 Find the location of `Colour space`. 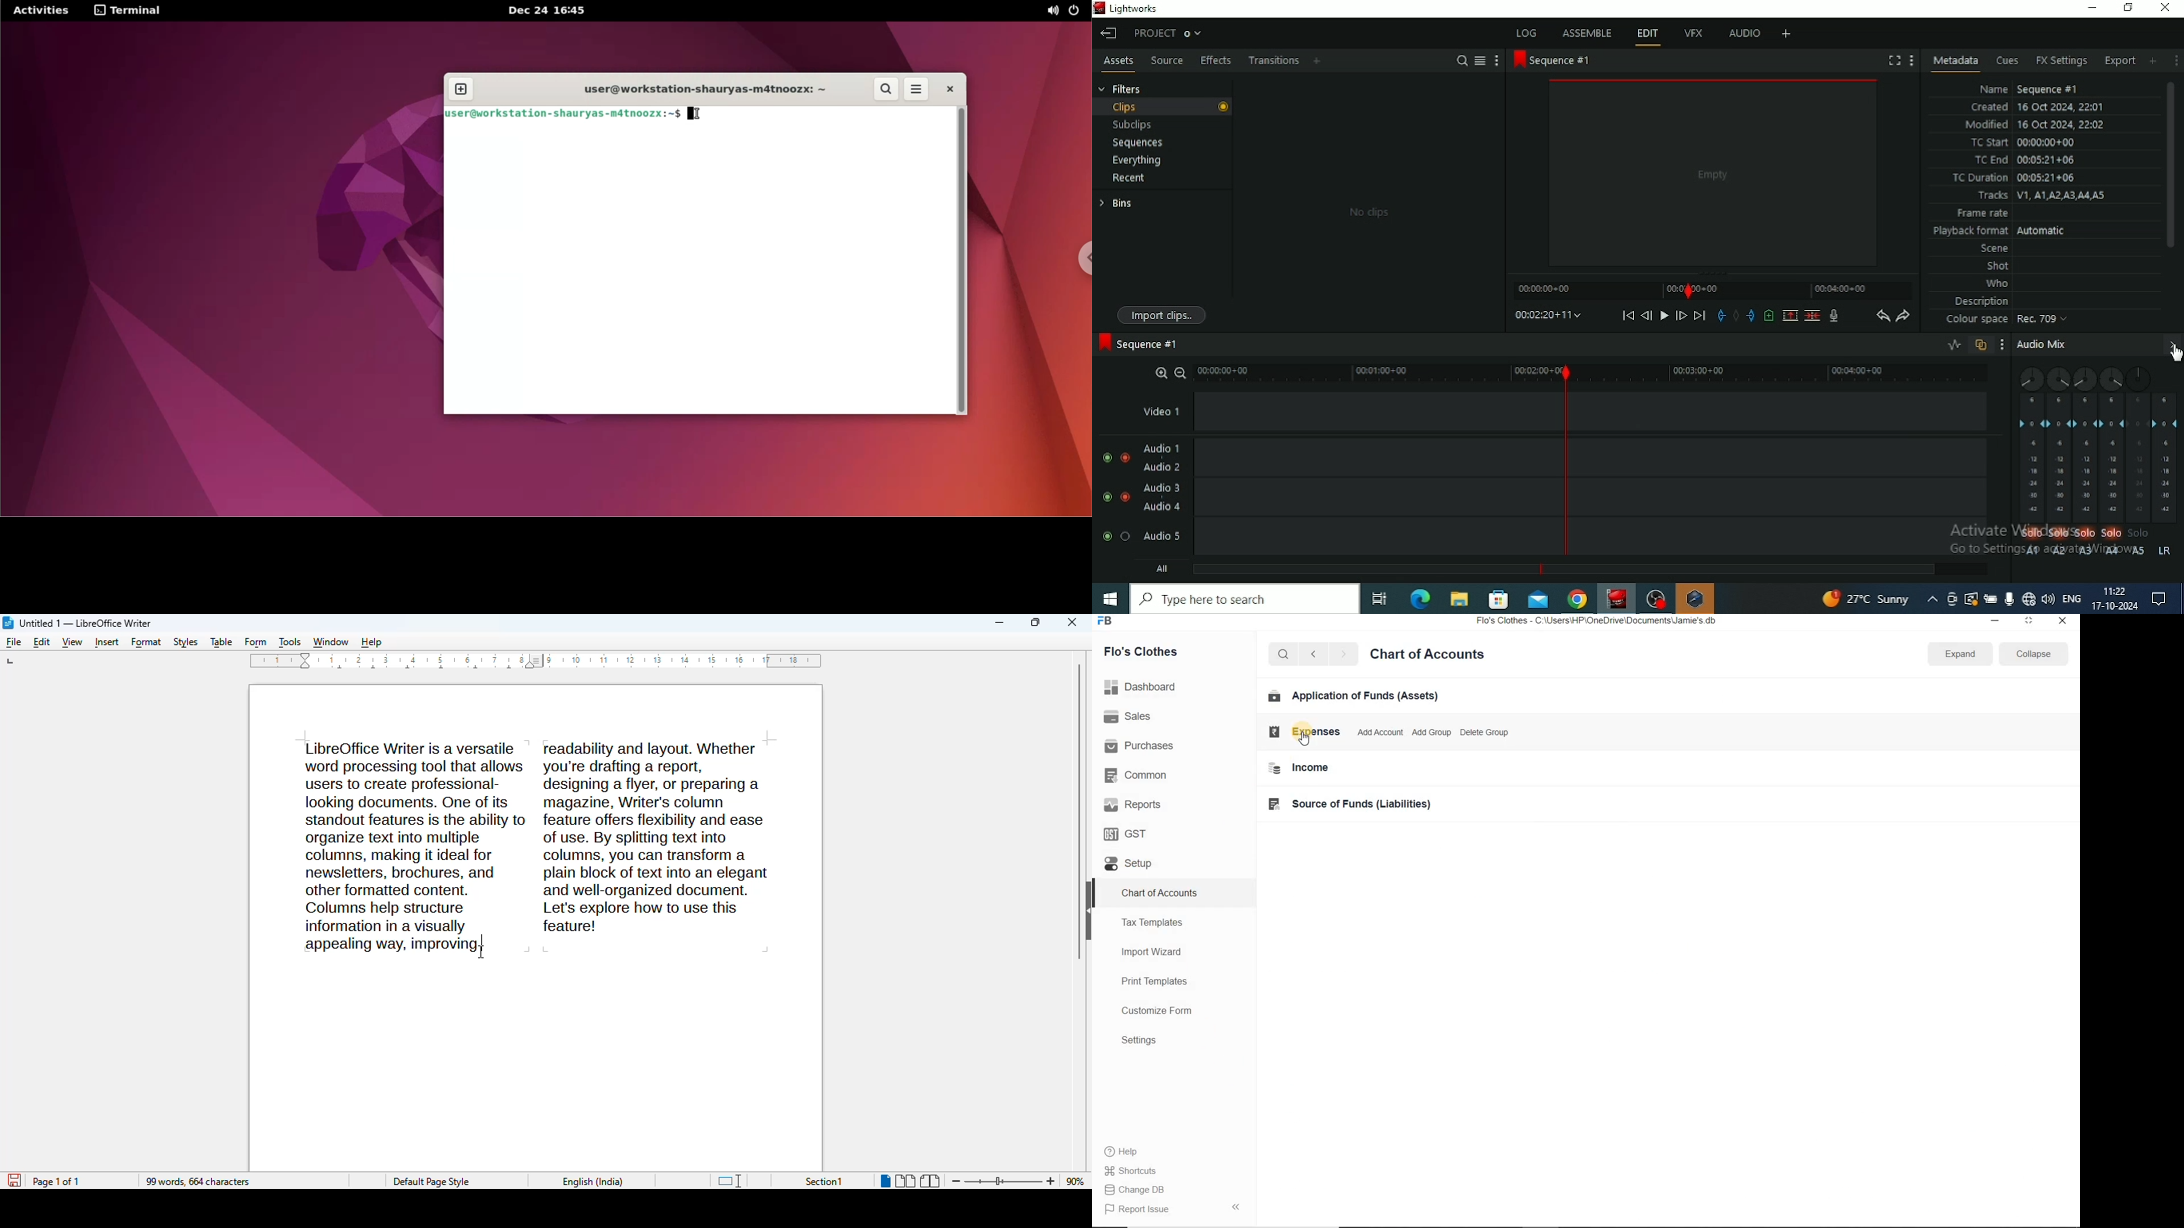

Colour space is located at coordinates (2007, 321).